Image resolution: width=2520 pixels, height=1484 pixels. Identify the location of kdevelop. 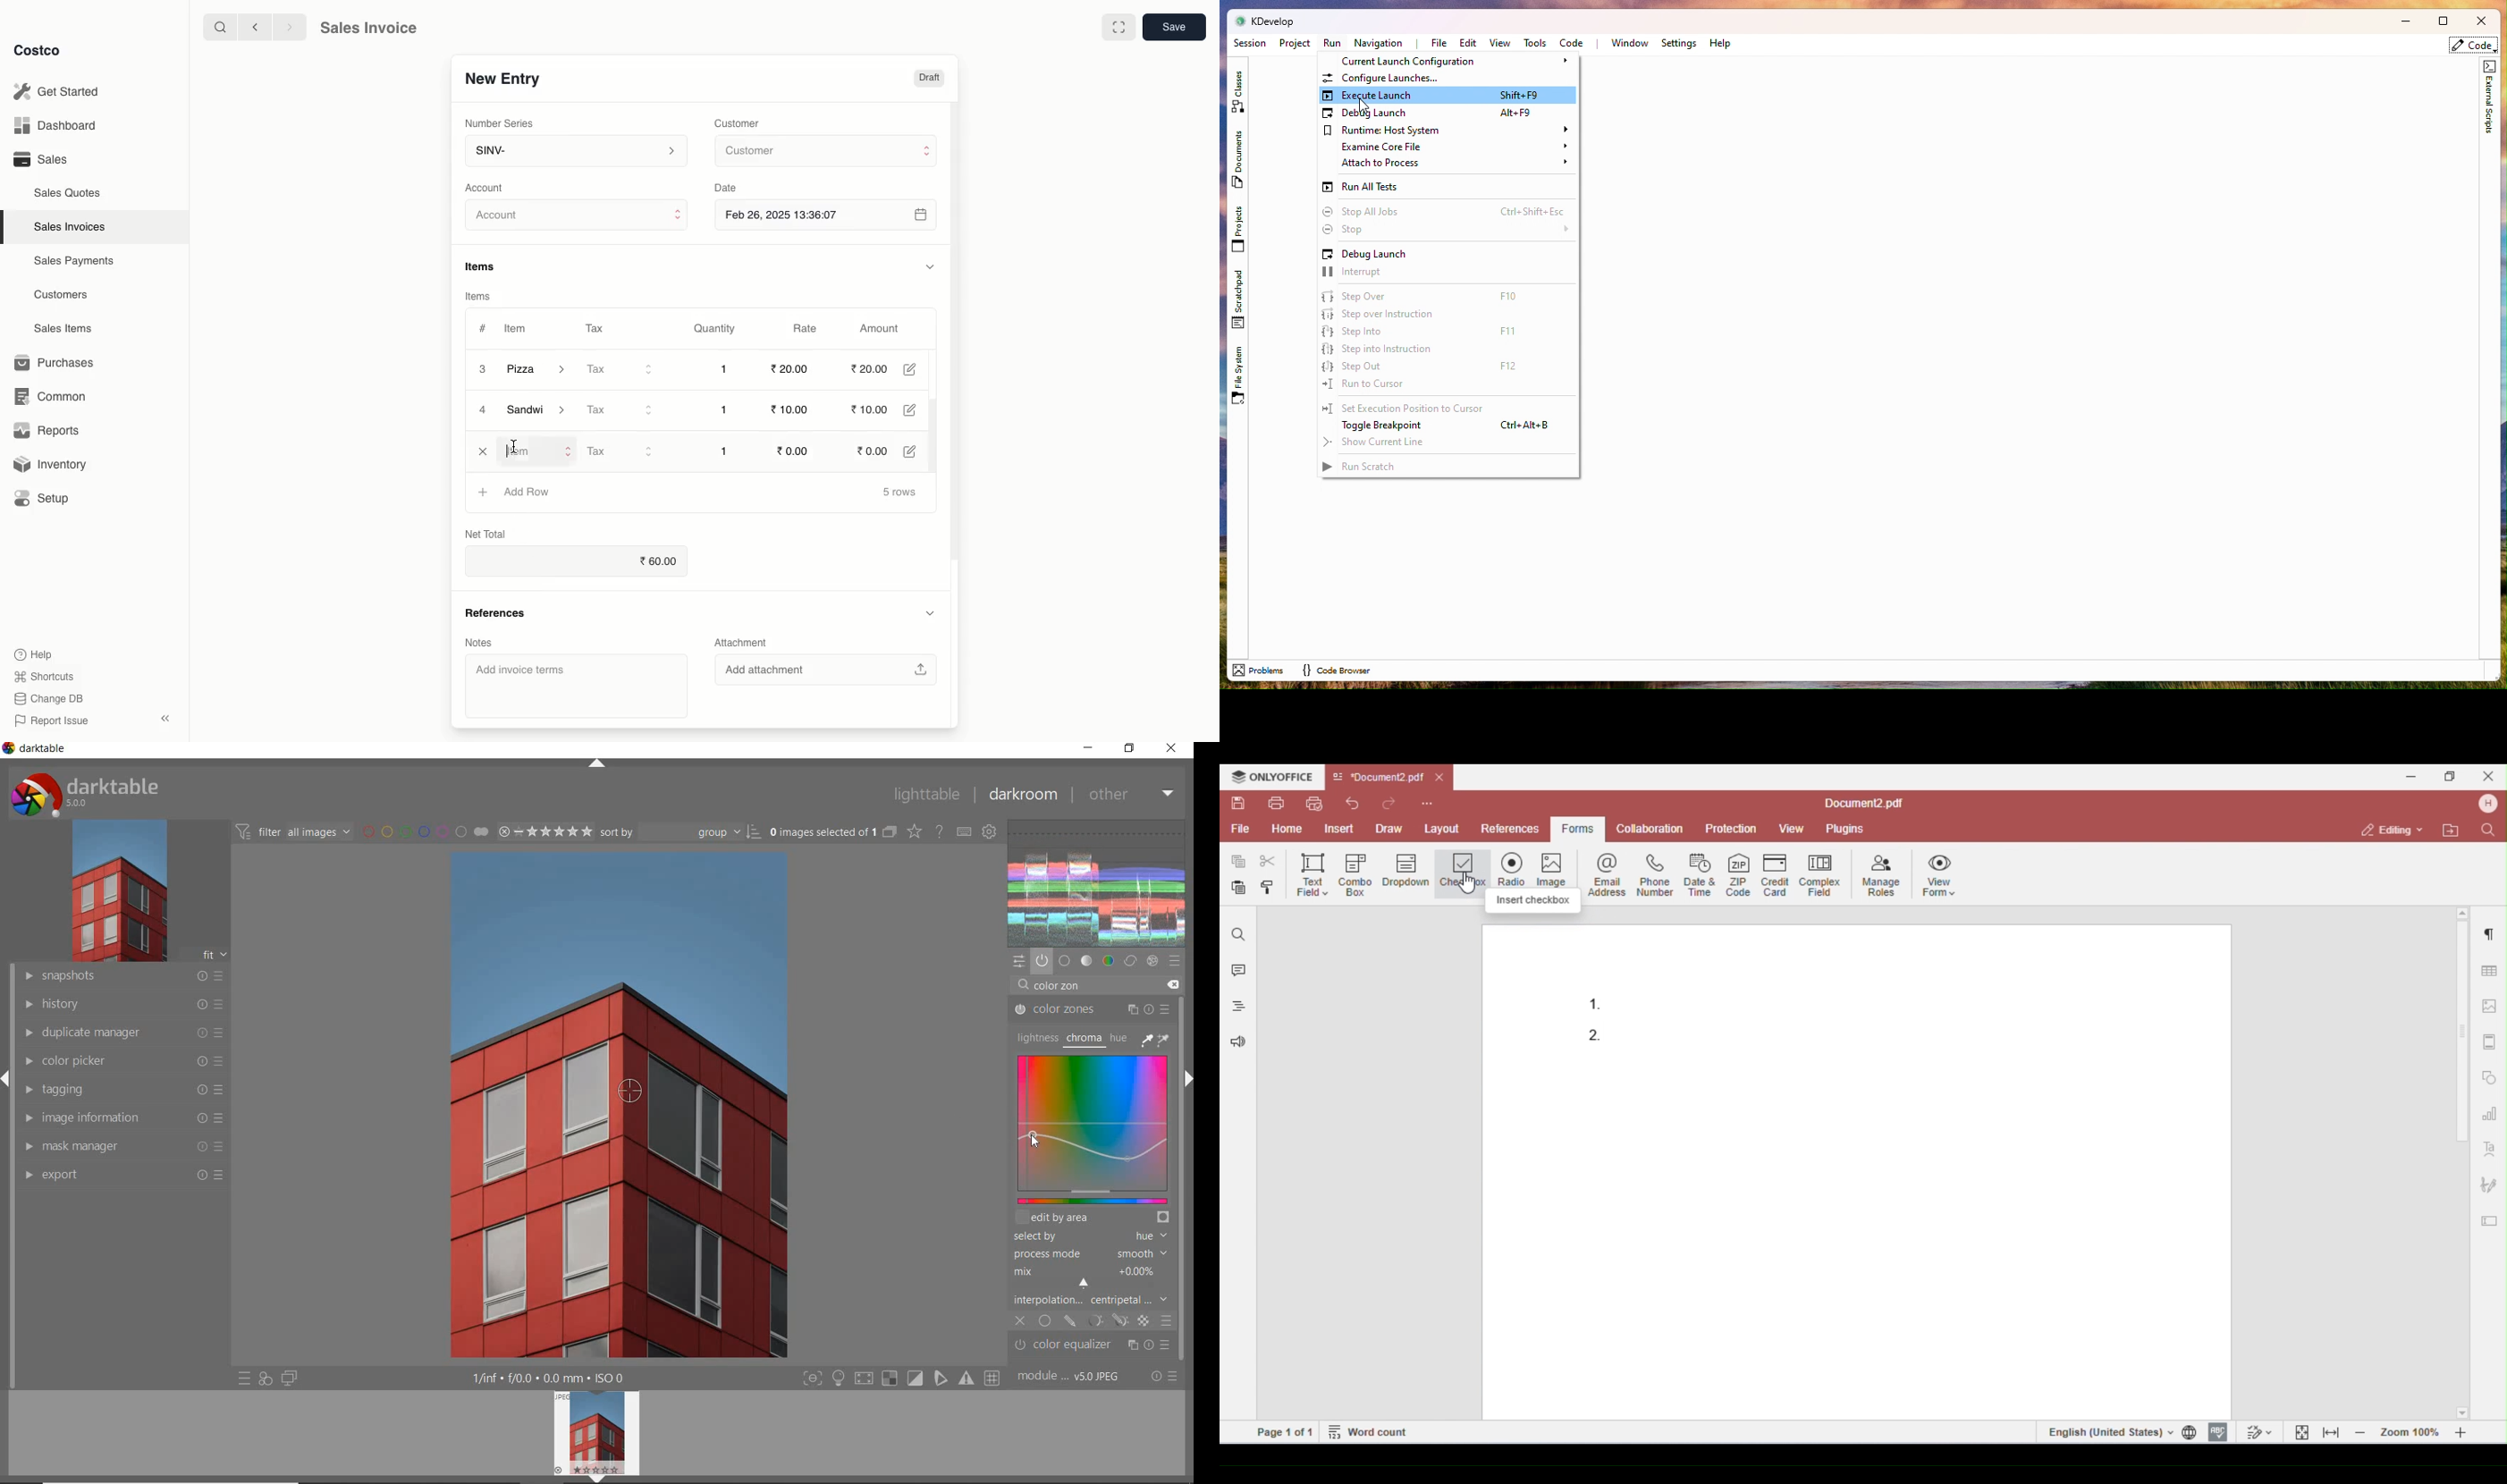
(1274, 21).